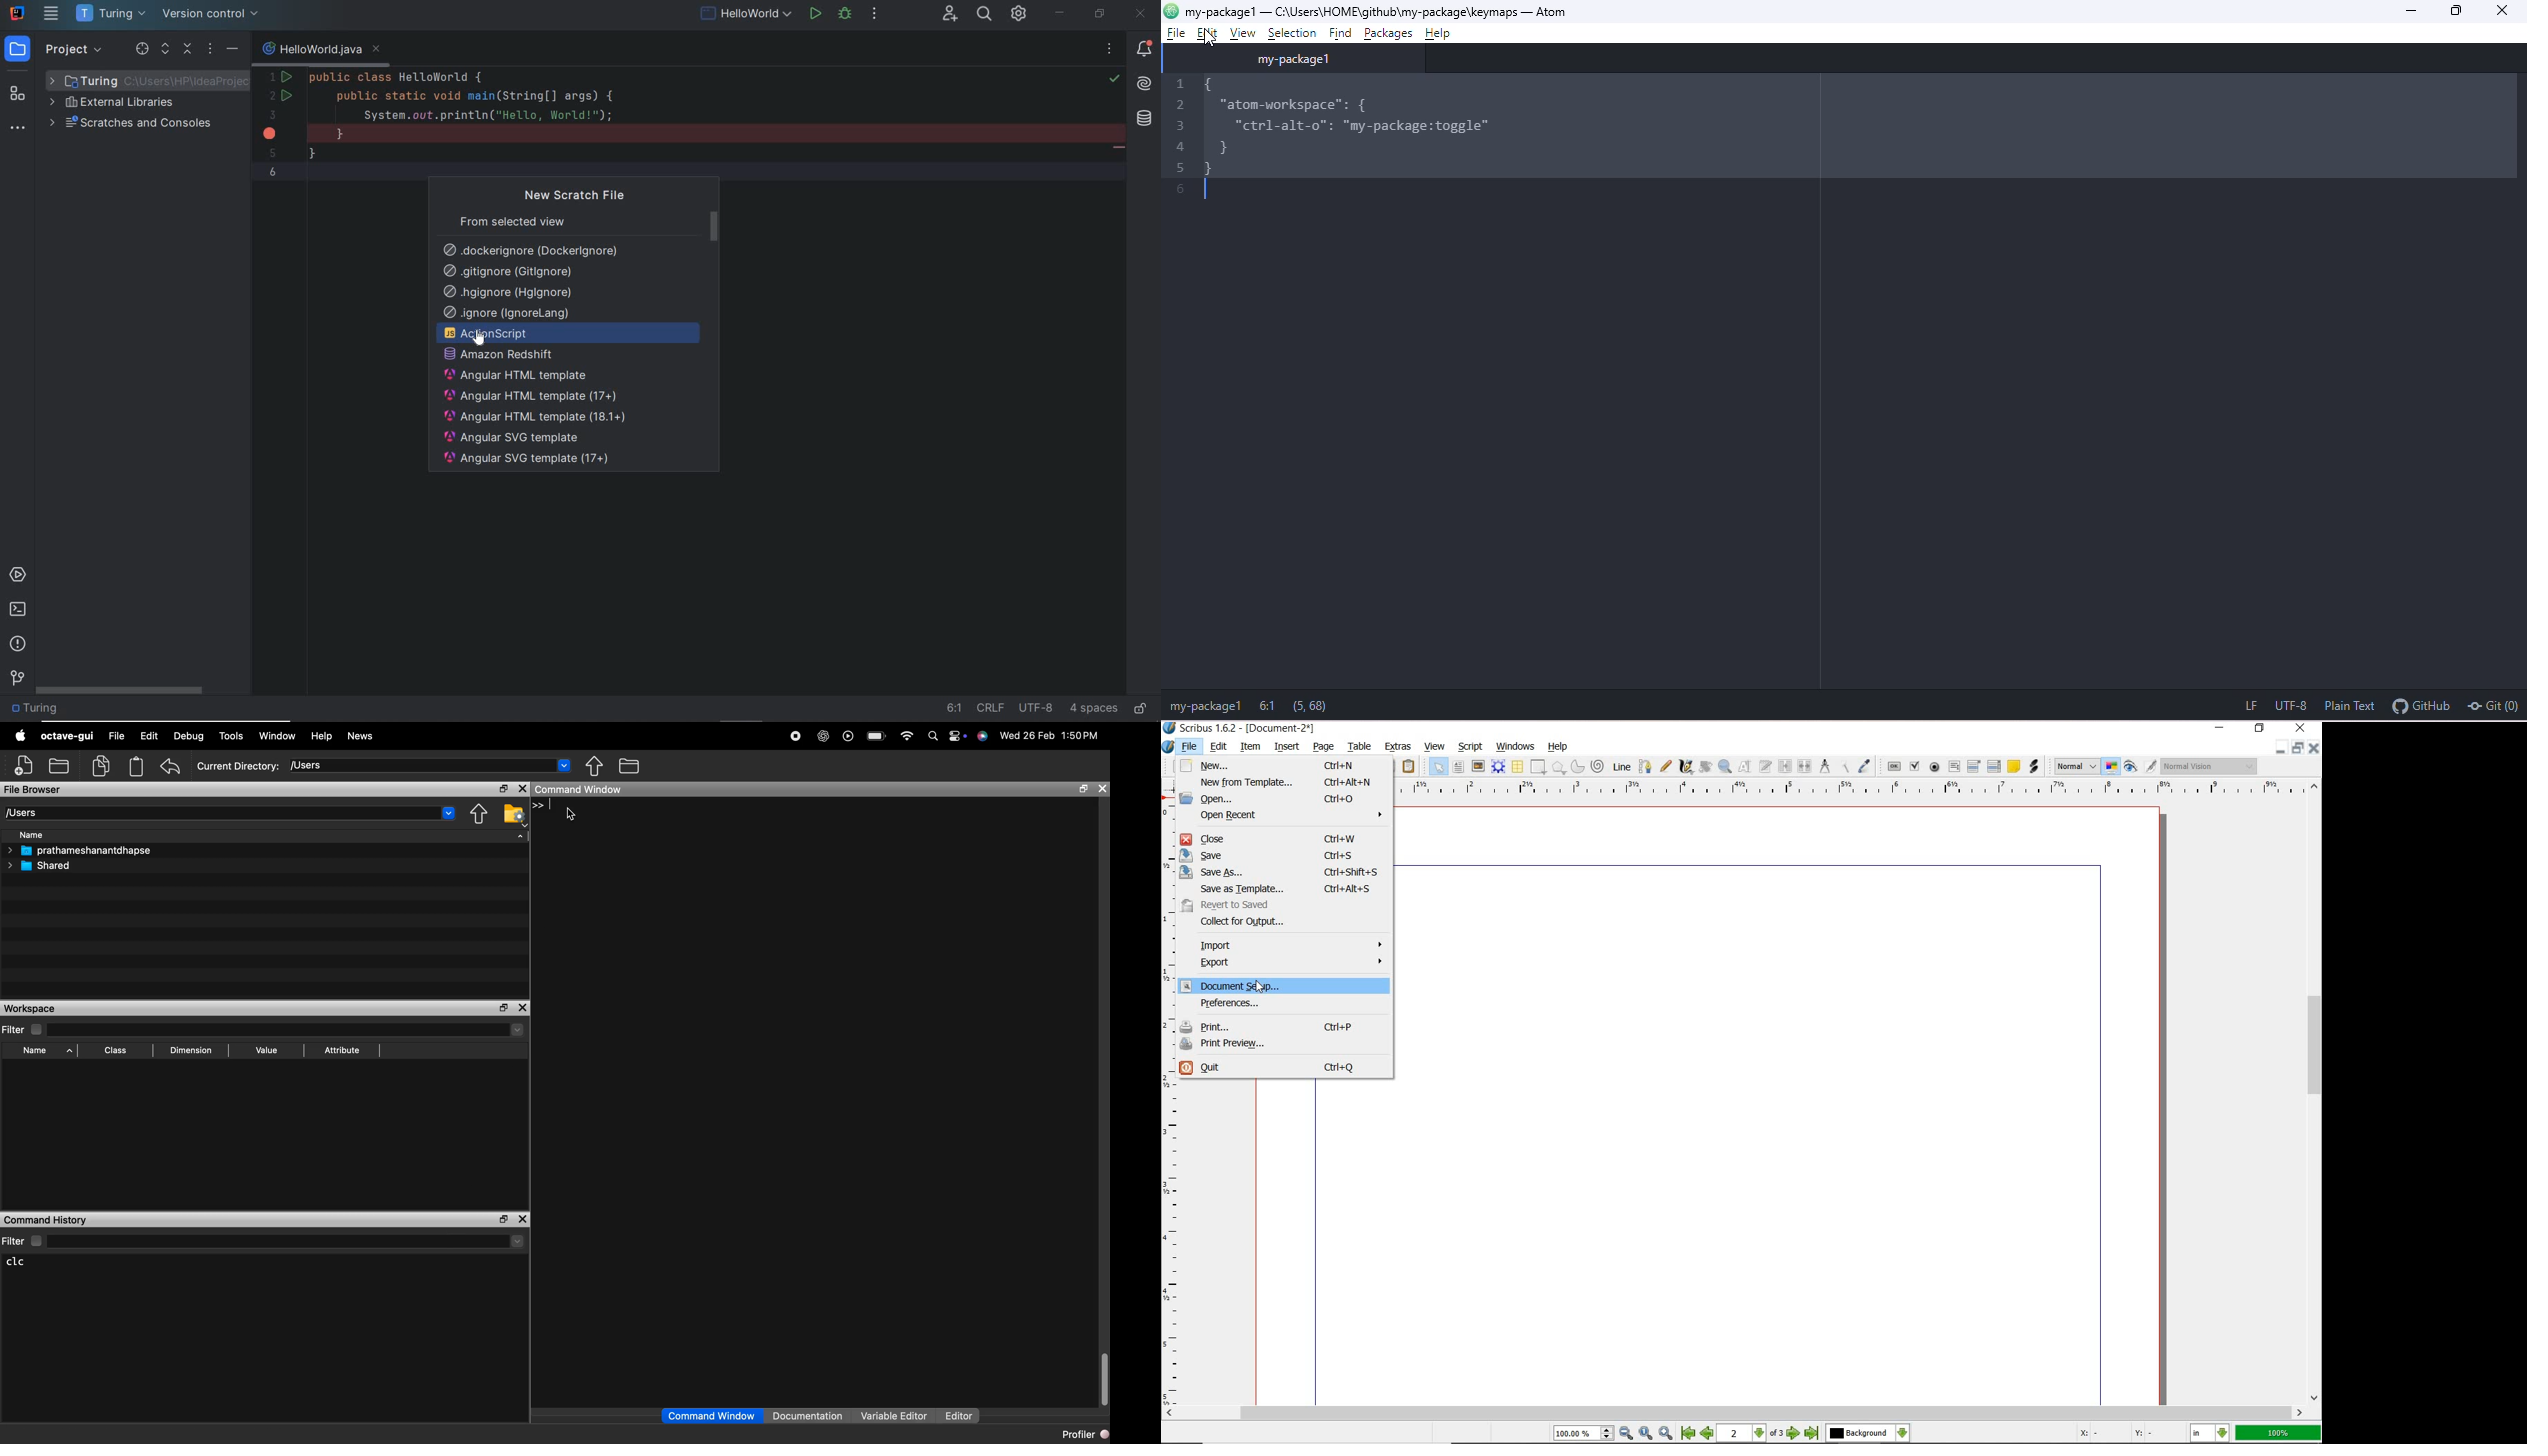  Describe the element at coordinates (1288, 943) in the screenshot. I see `import` at that location.